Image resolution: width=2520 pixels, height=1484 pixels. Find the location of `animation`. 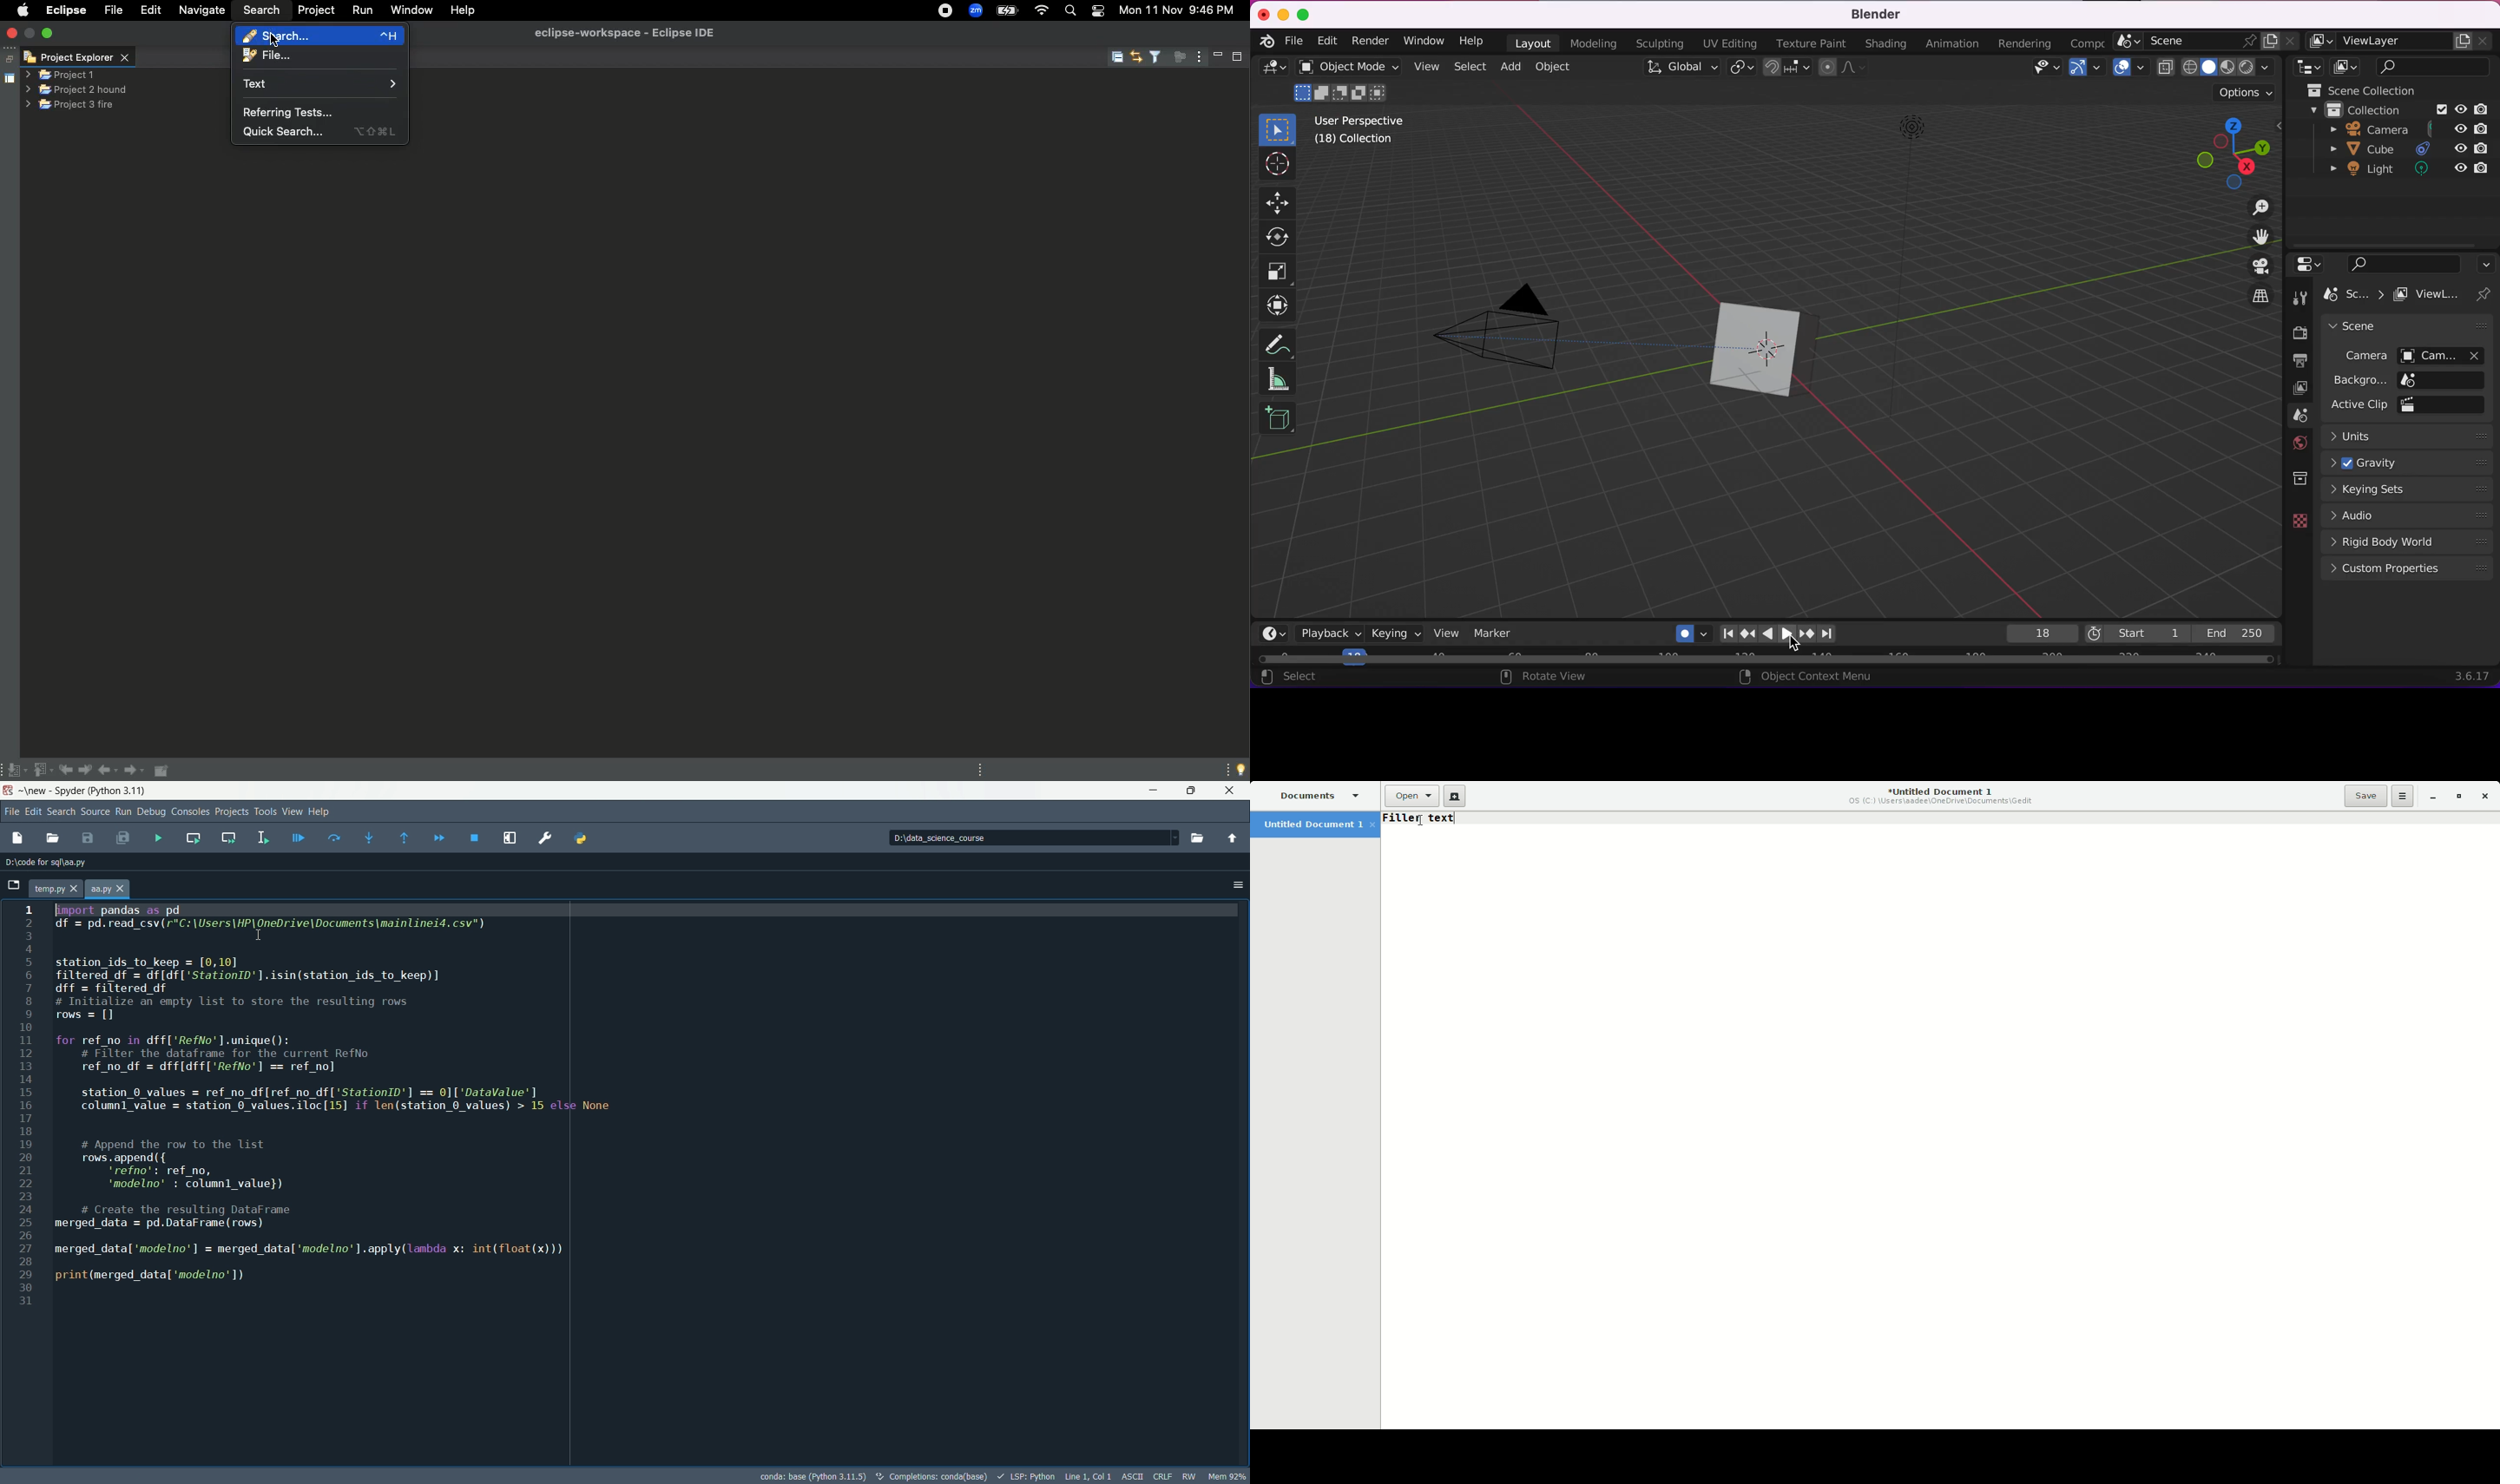

animation is located at coordinates (1954, 44).